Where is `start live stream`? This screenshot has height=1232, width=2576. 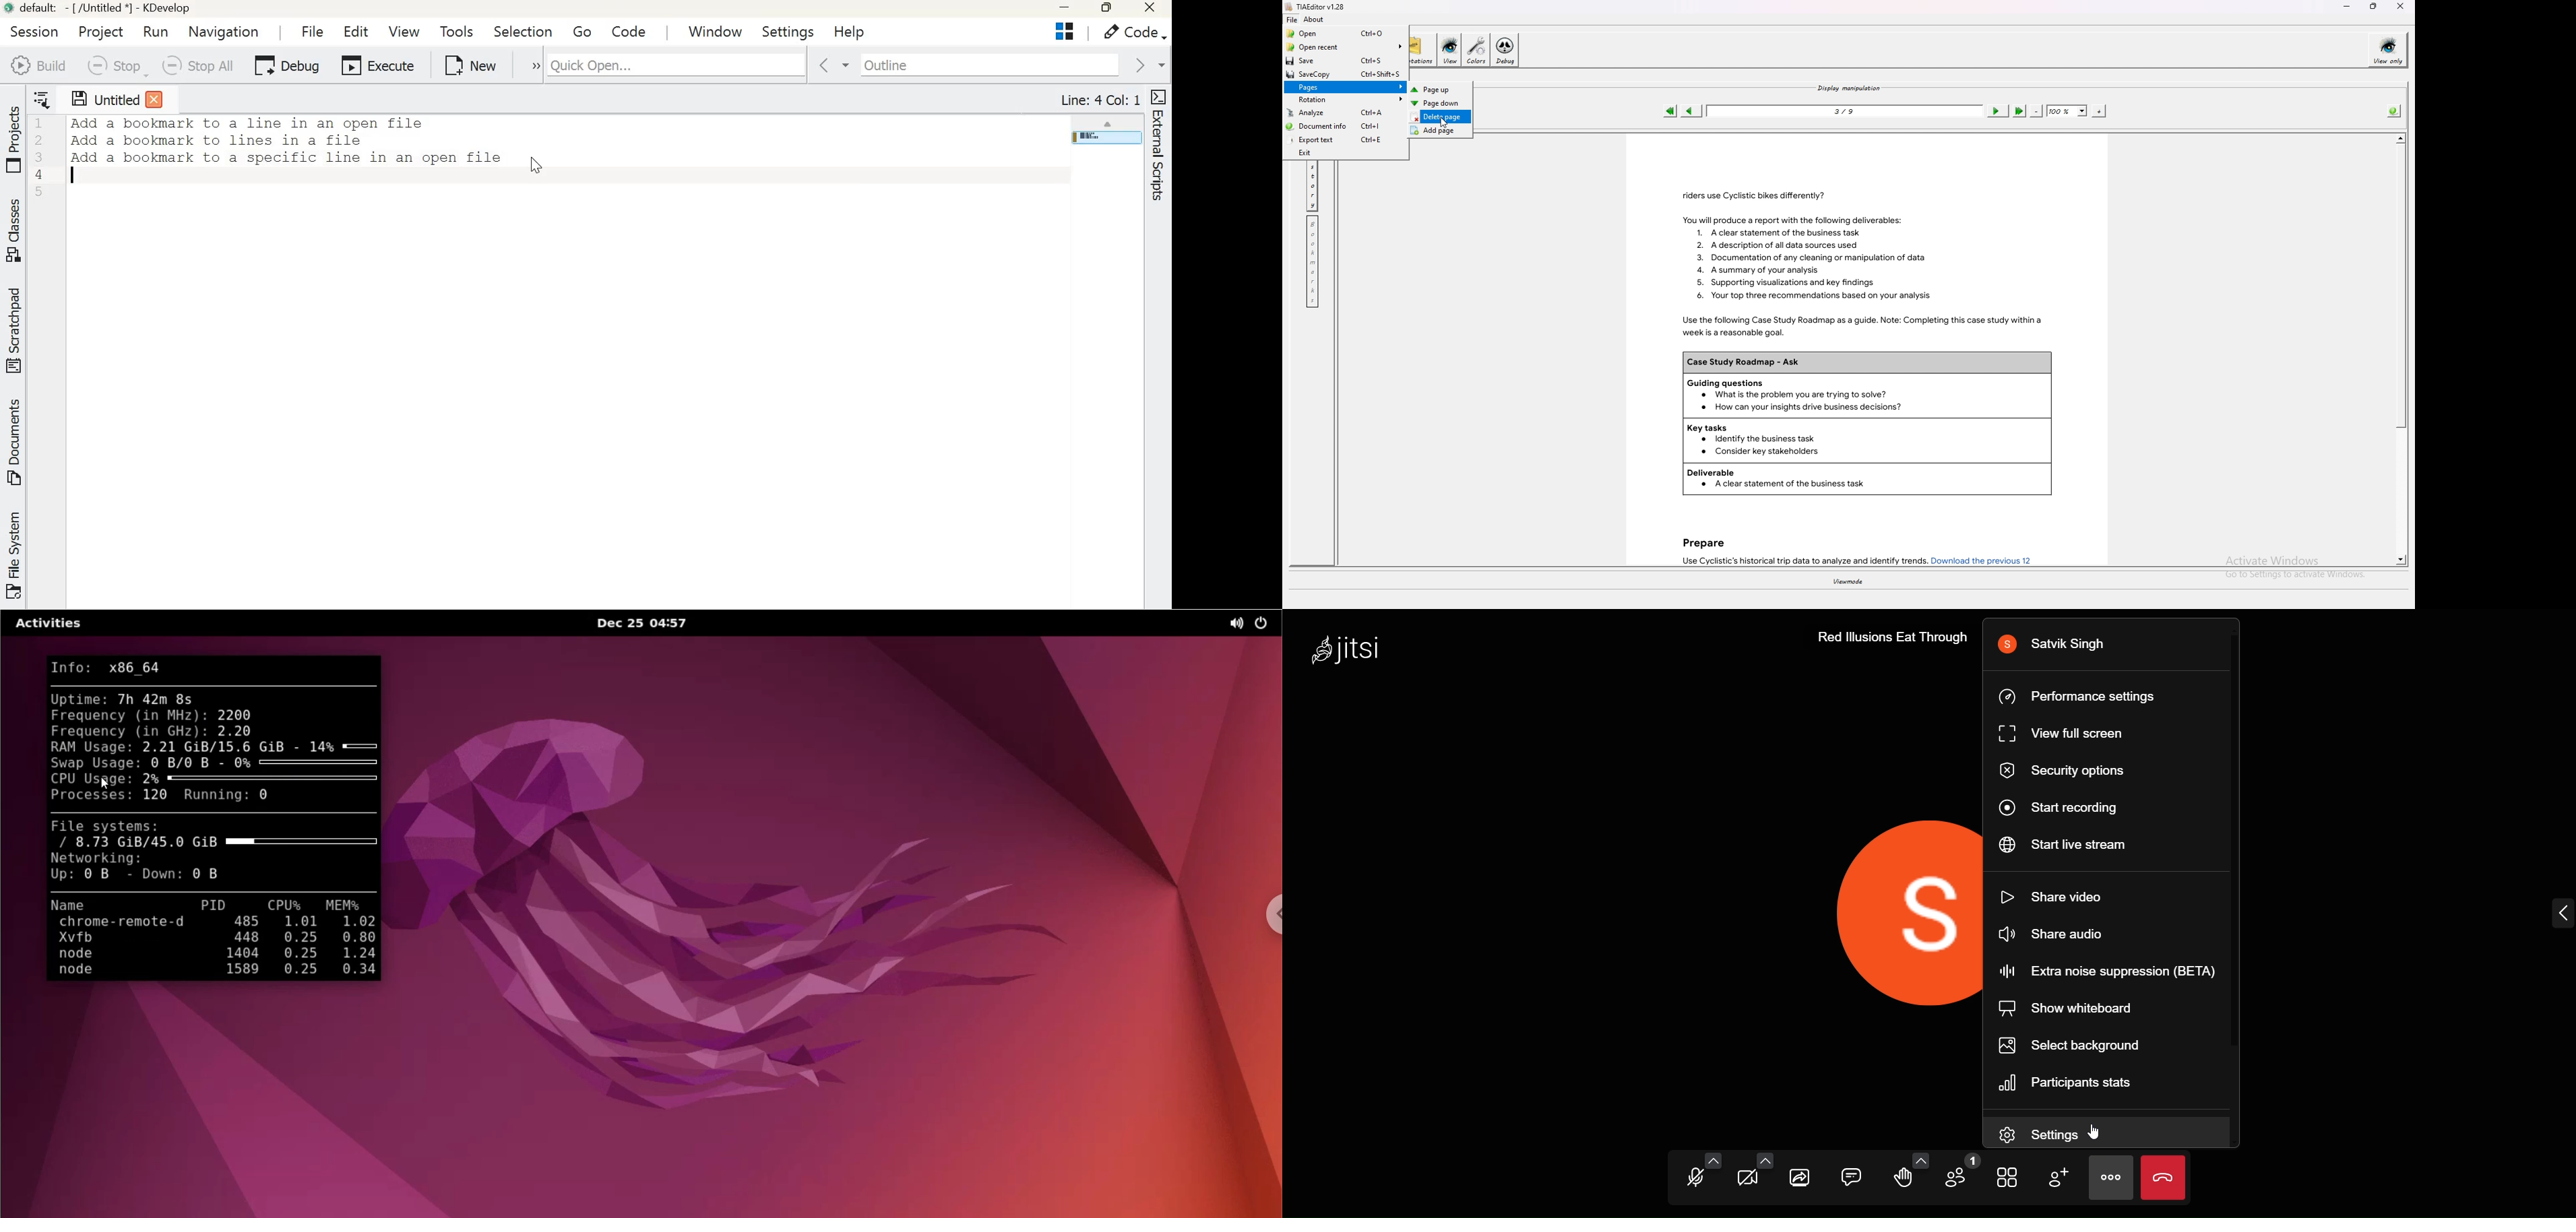
start live stream is located at coordinates (2067, 845).